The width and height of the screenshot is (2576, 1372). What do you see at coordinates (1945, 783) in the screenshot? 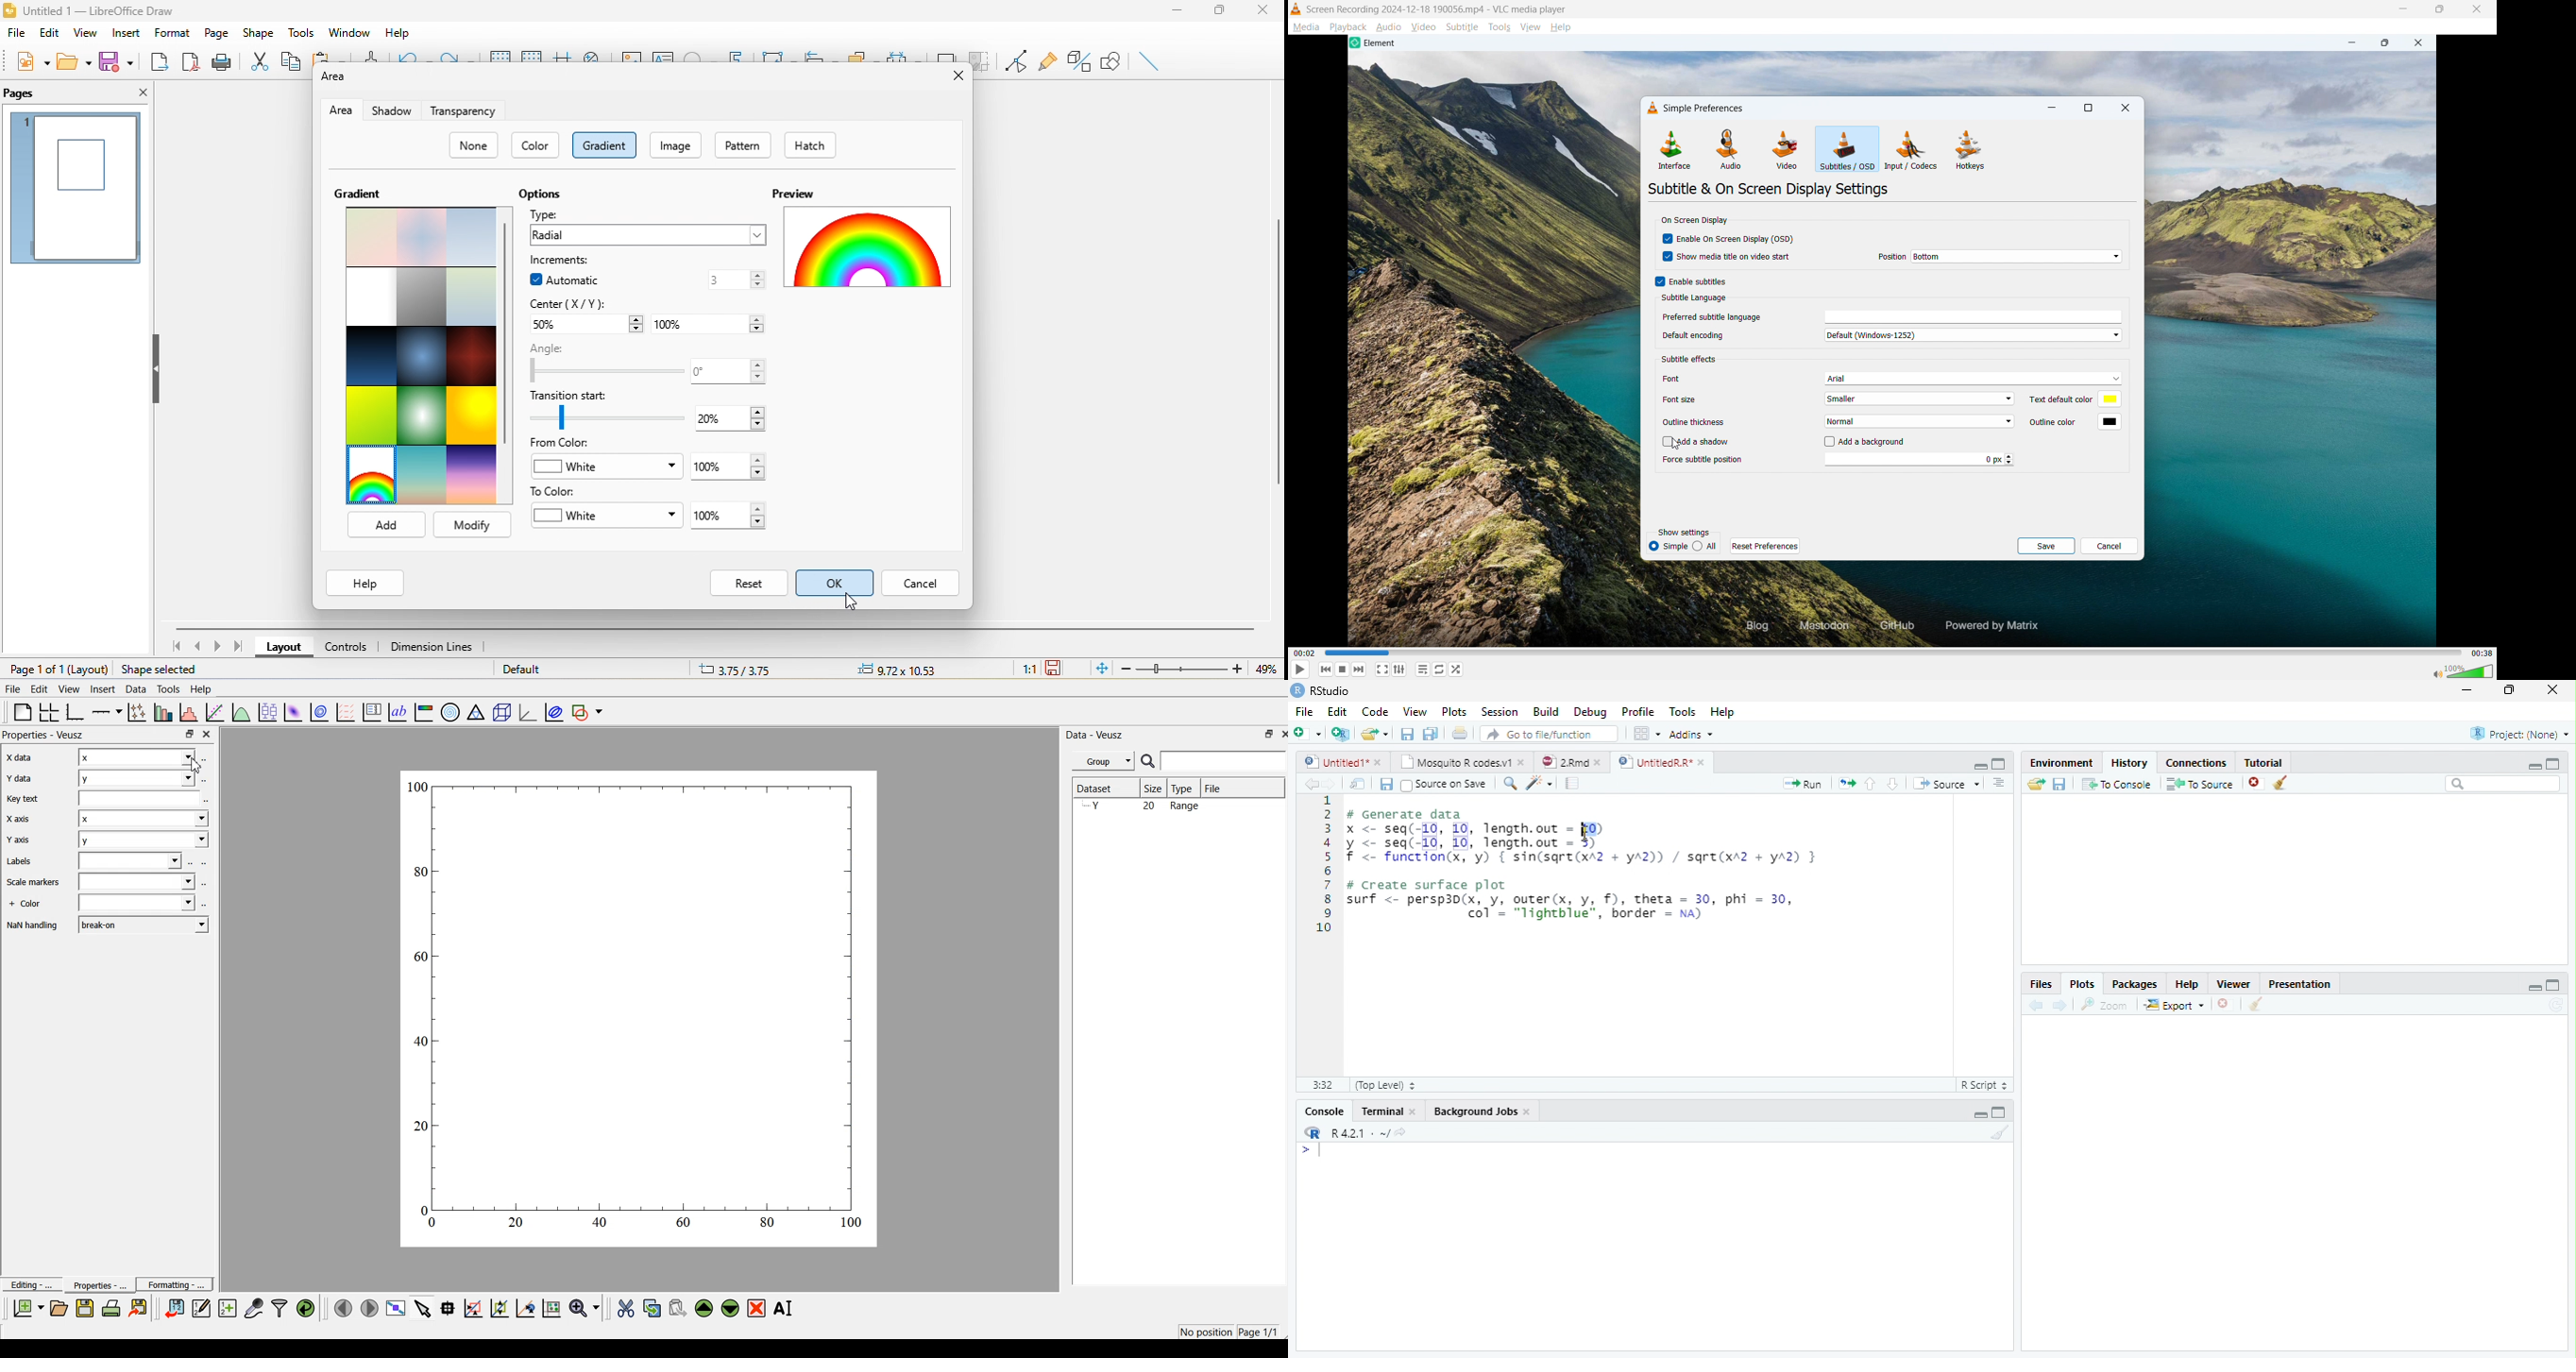
I see `Source` at bounding box center [1945, 783].